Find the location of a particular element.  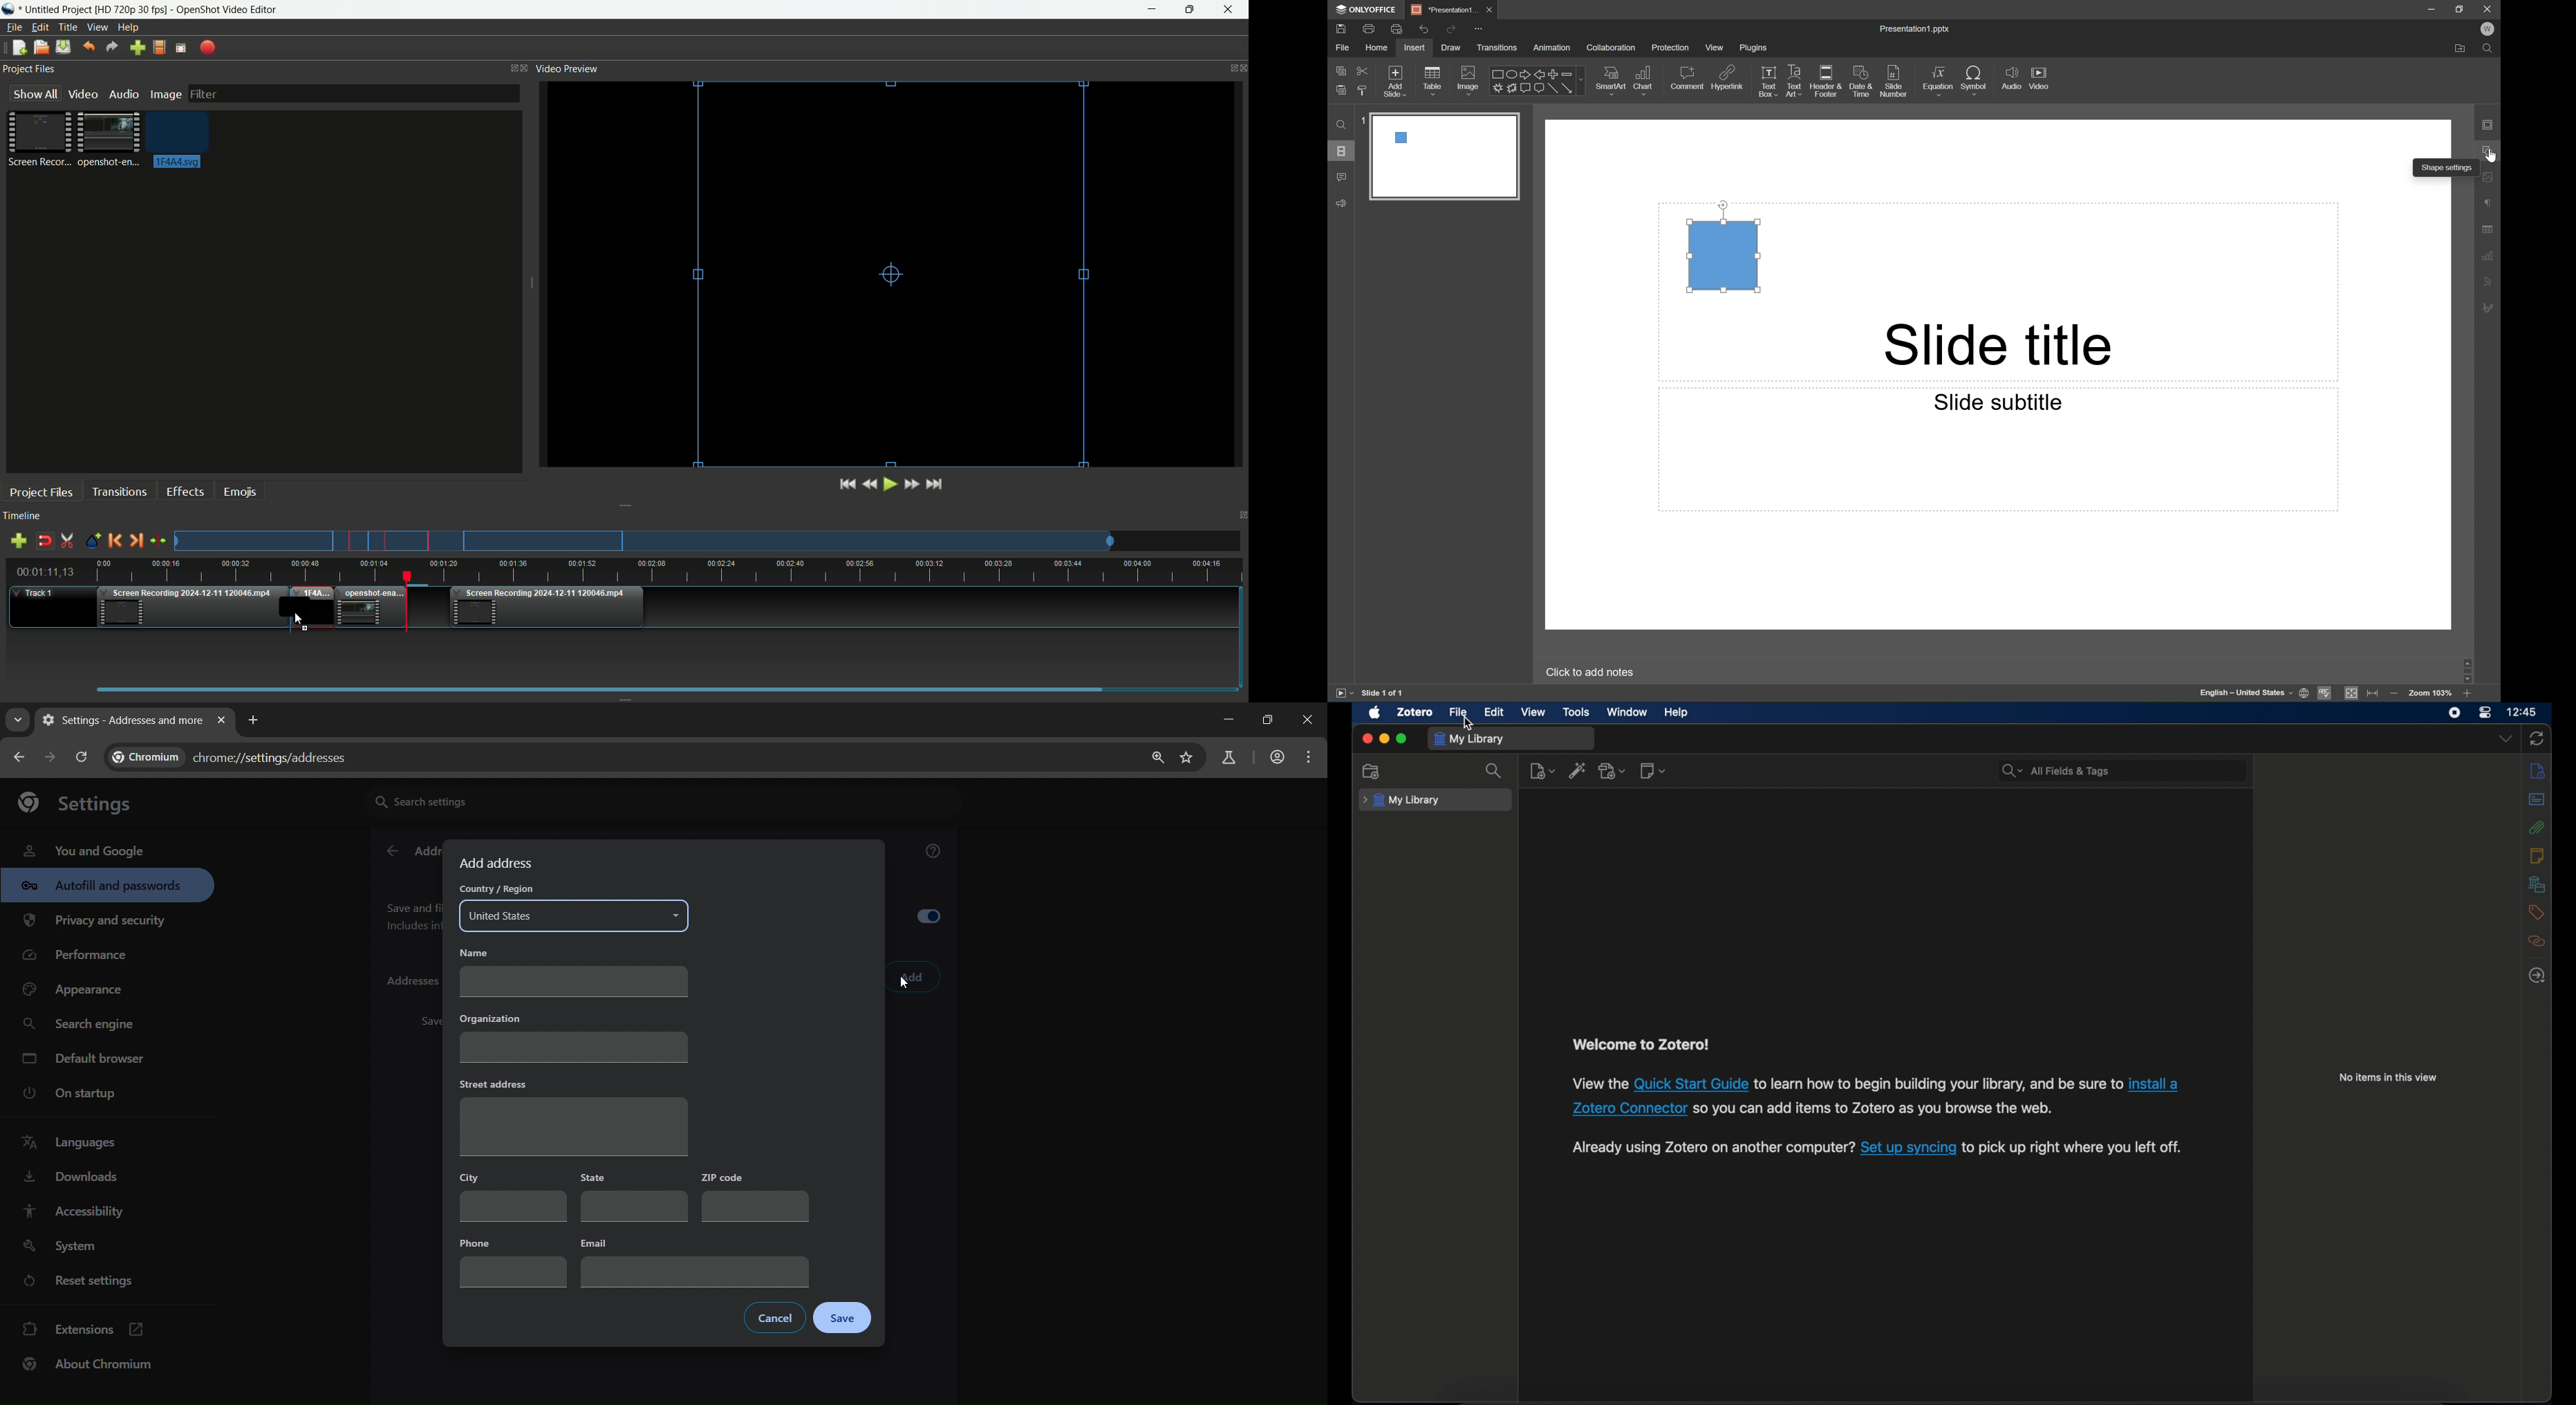

Cursor is located at coordinates (2493, 158).